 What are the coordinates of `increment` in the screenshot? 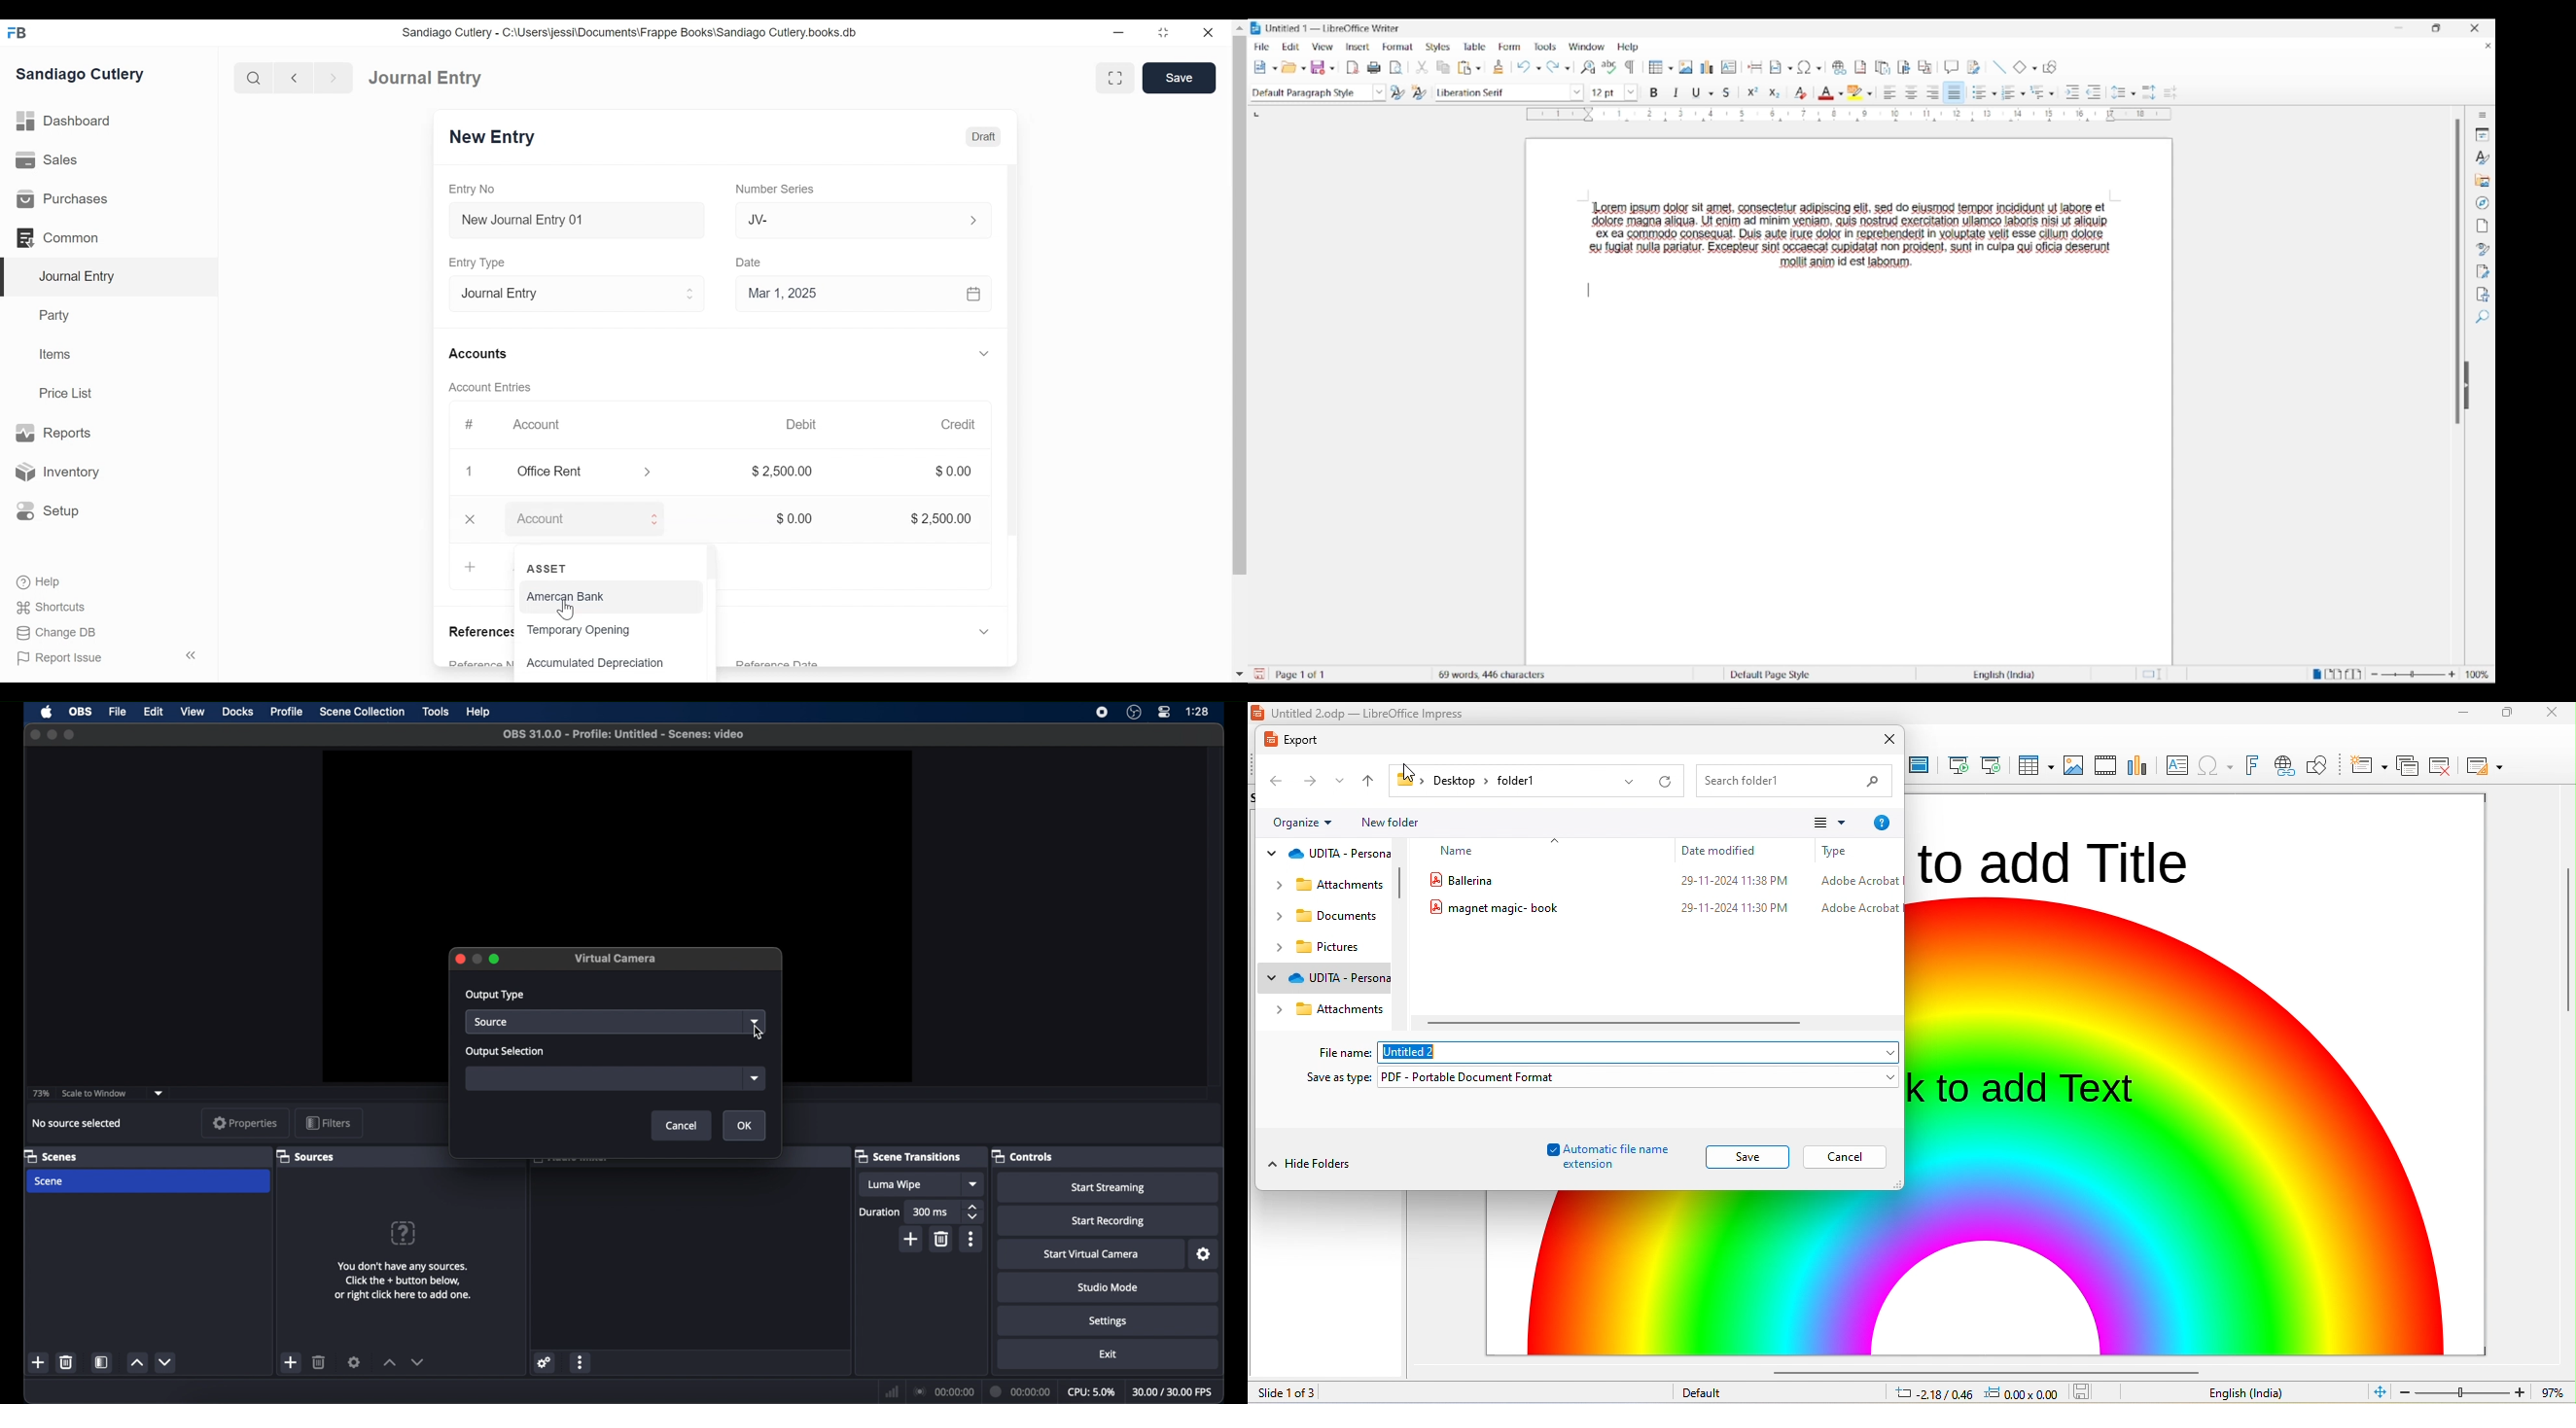 It's located at (389, 1363).